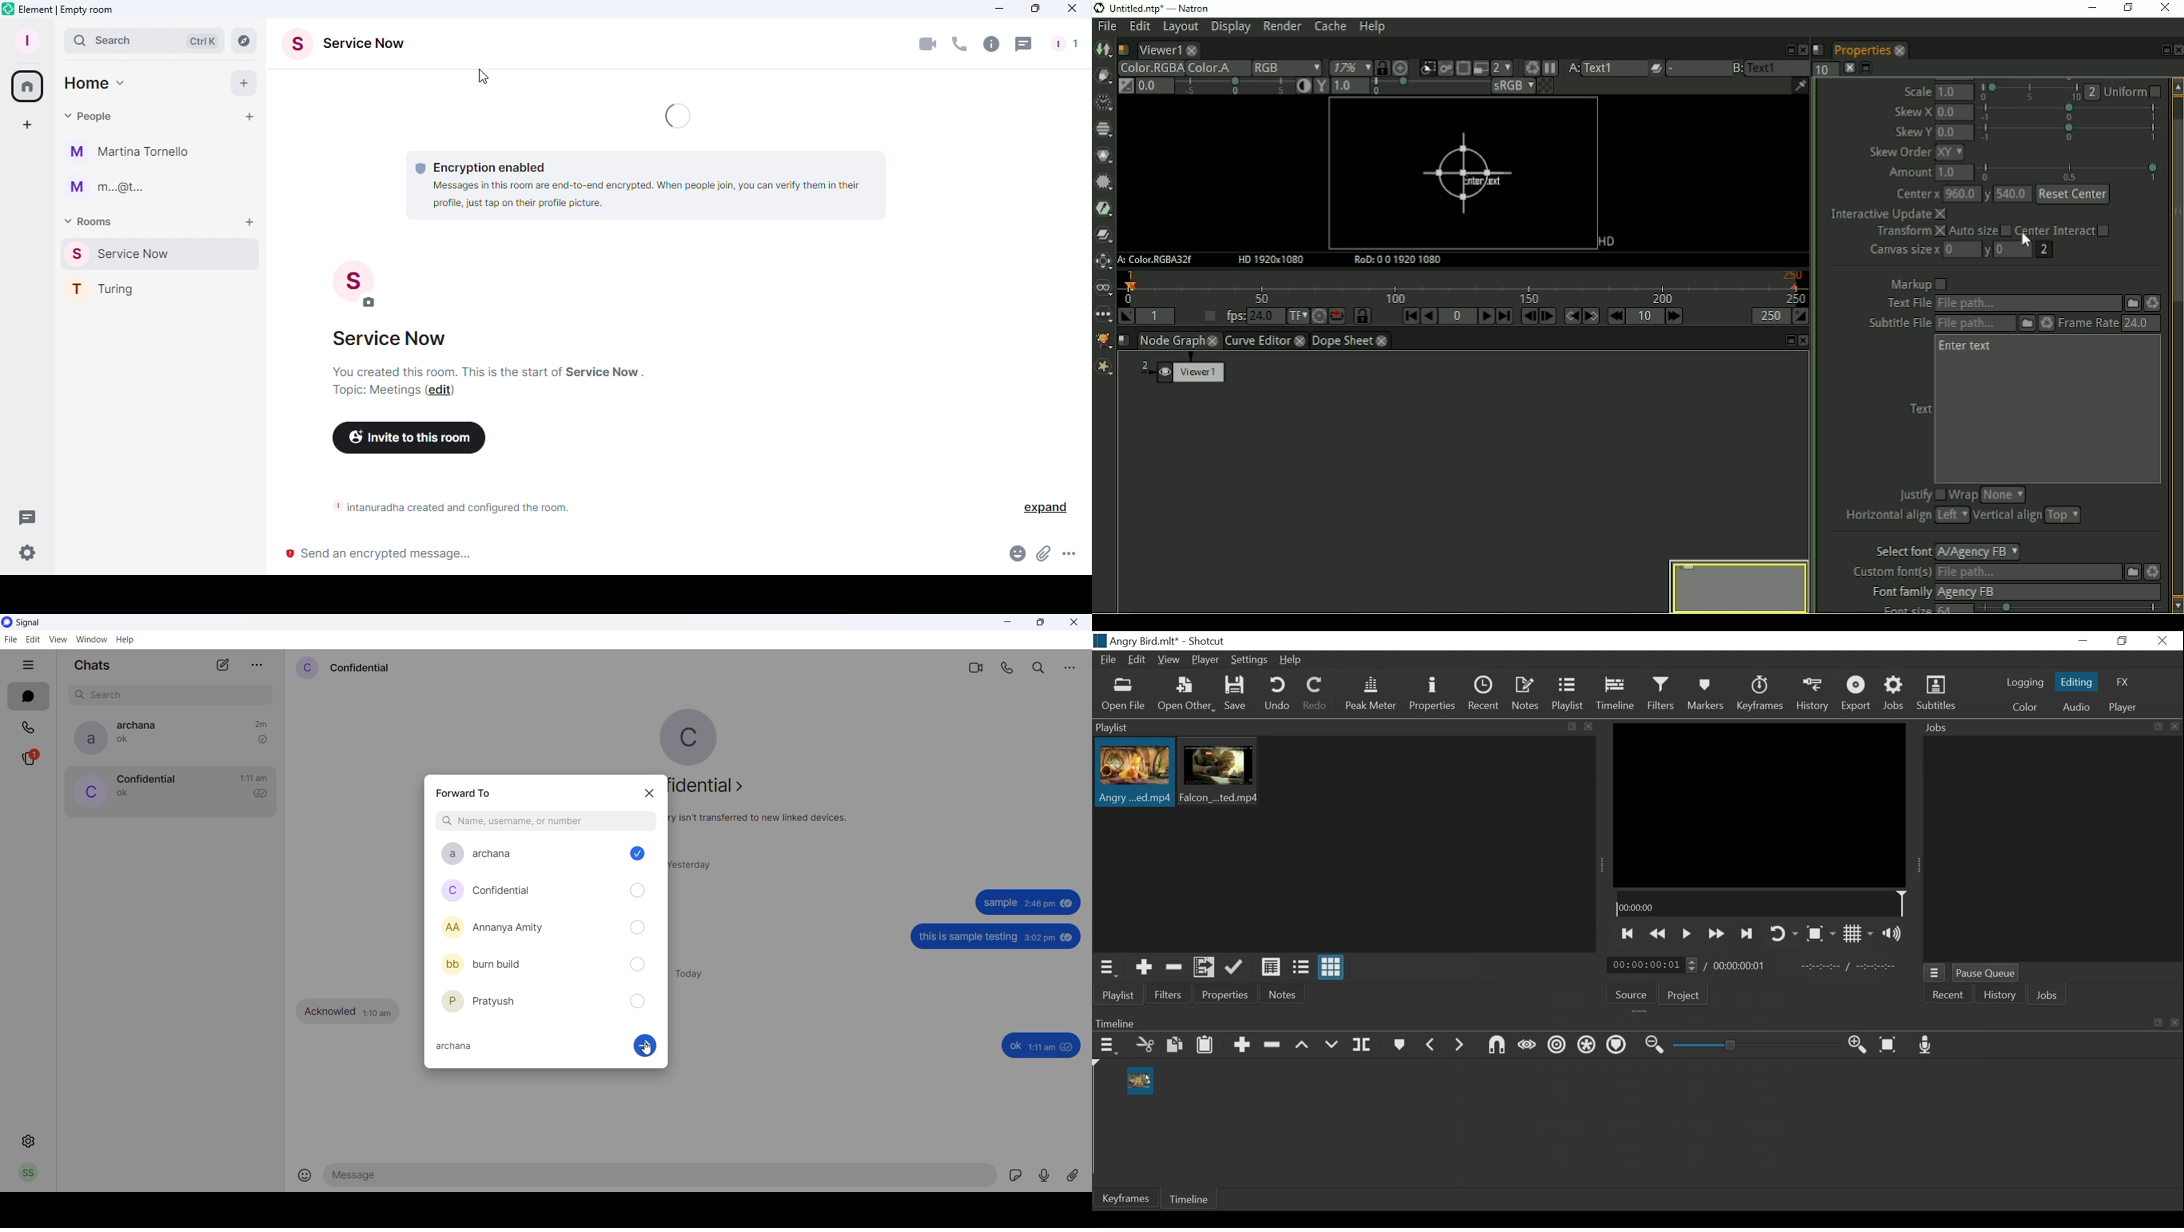 The width and height of the screenshot is (2184, 1232). I want to click on Edit, so click(443, 391).